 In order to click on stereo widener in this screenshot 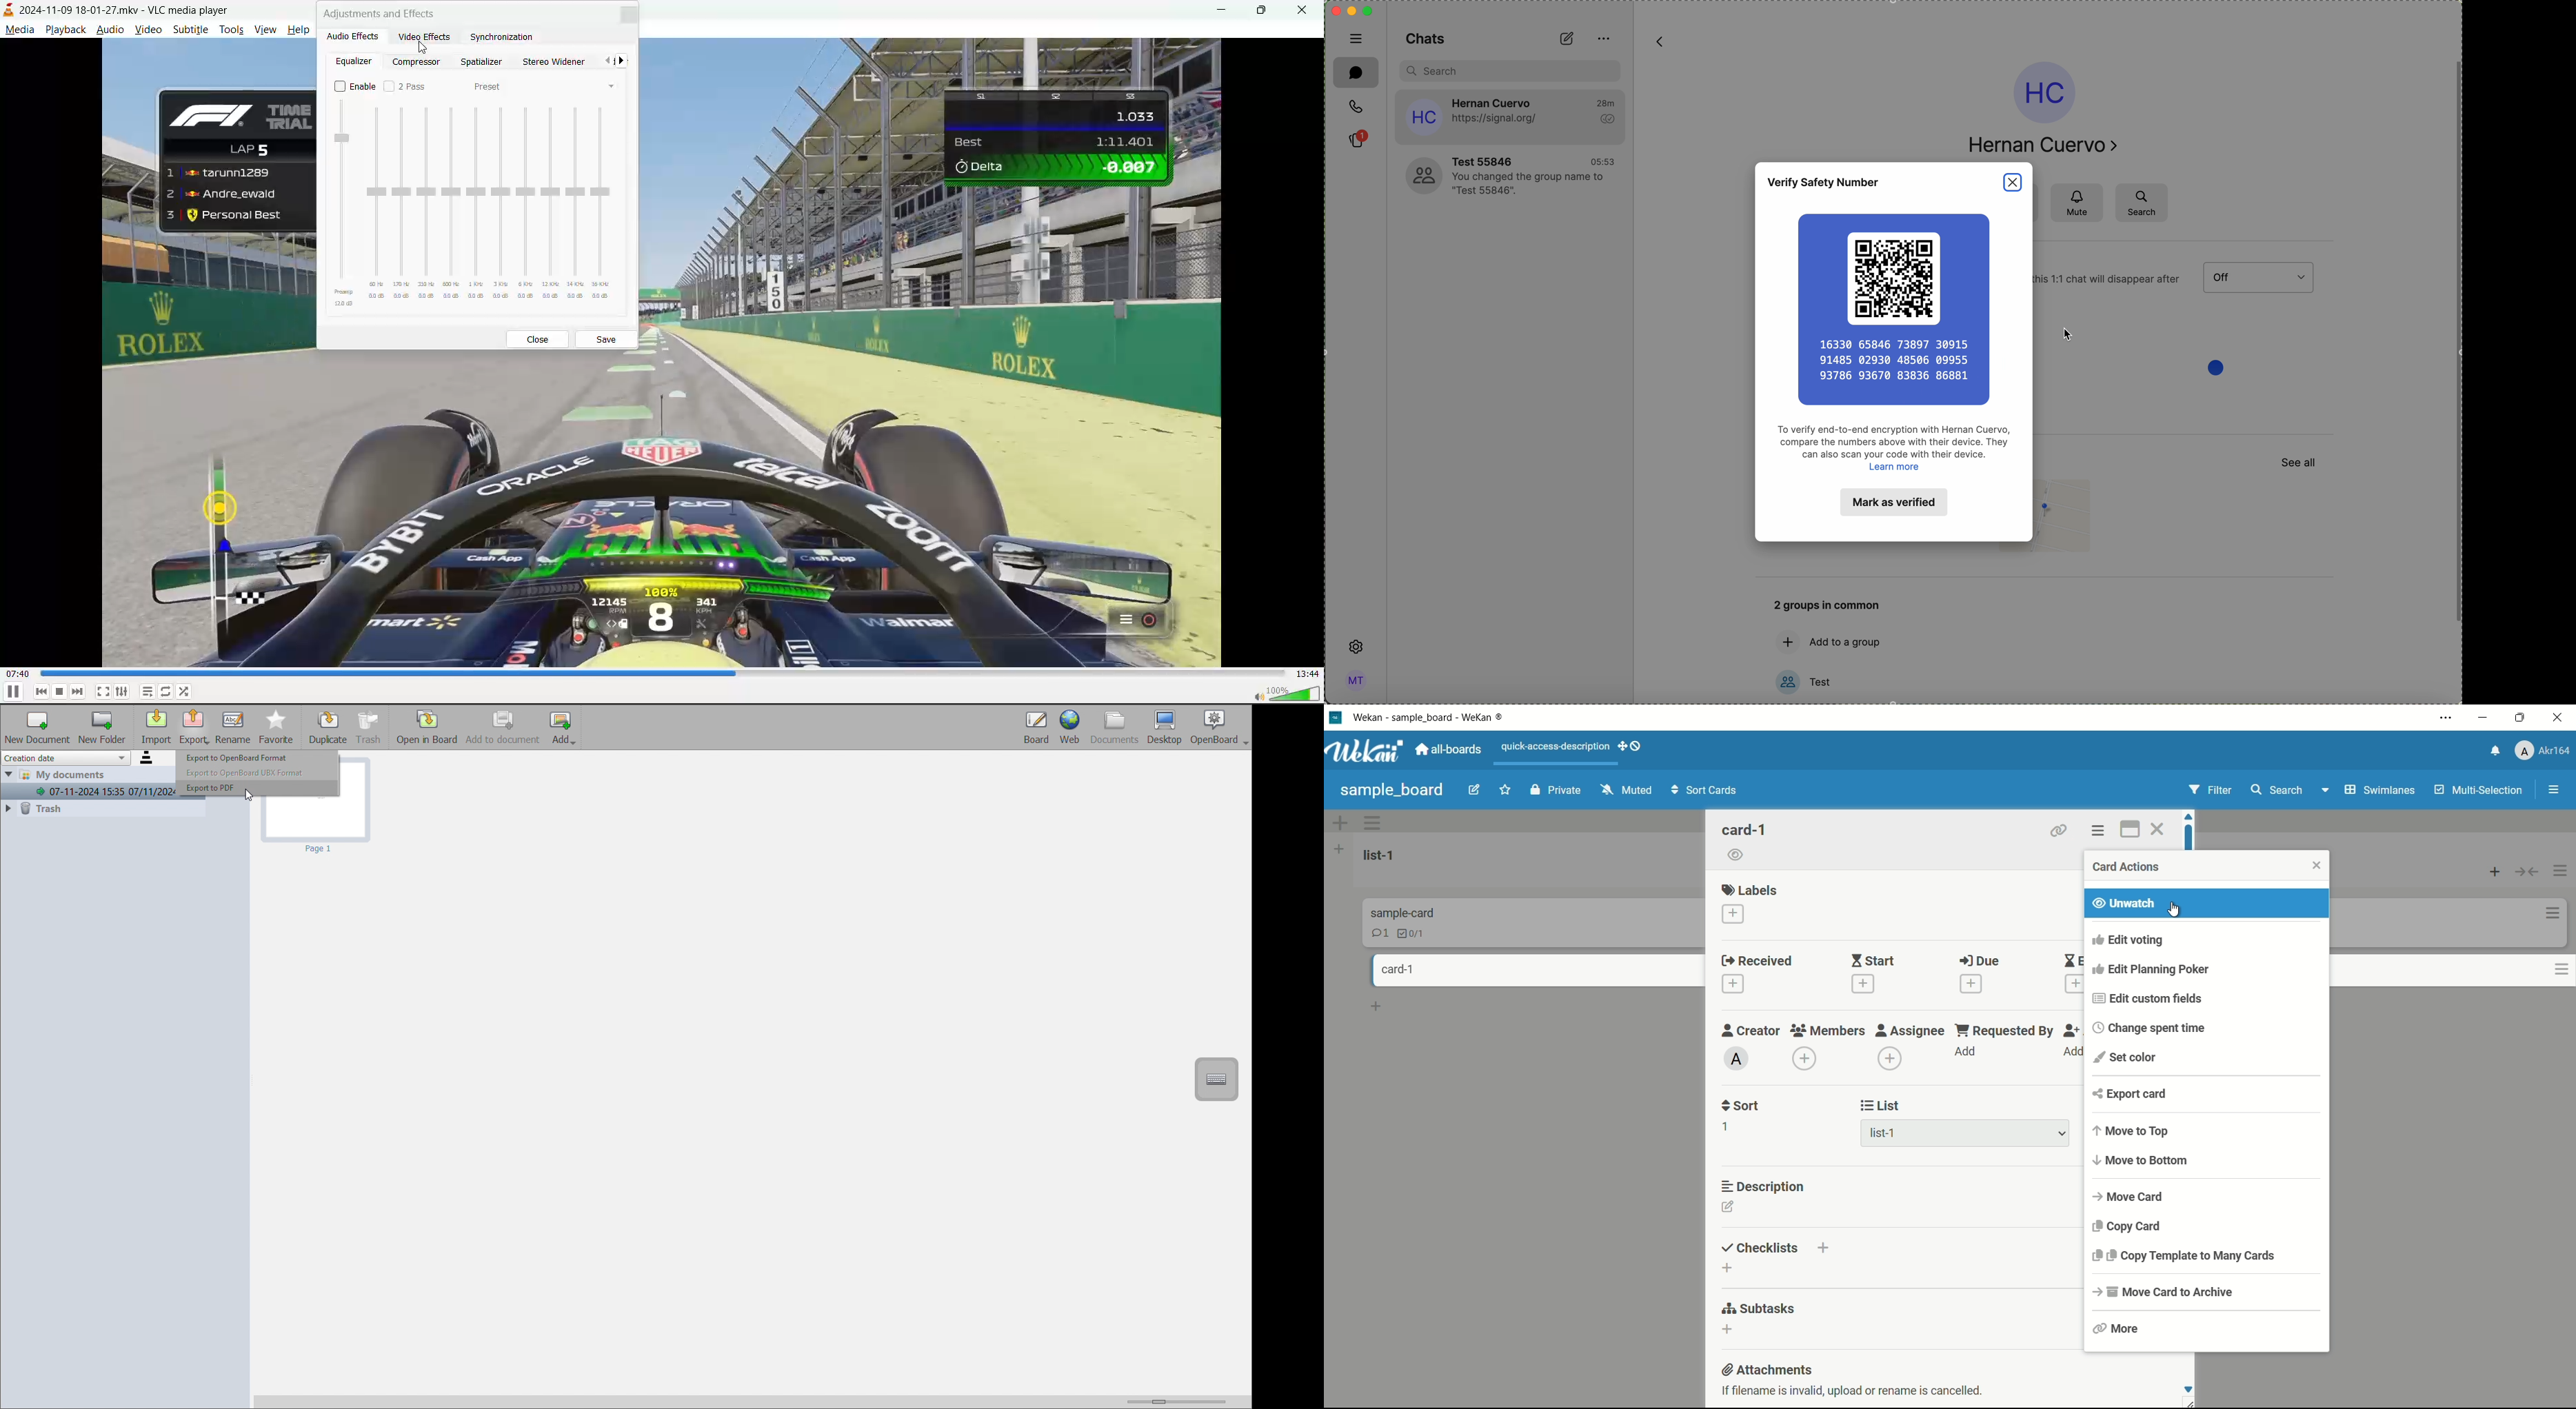, I will do `click(552, 62)`.